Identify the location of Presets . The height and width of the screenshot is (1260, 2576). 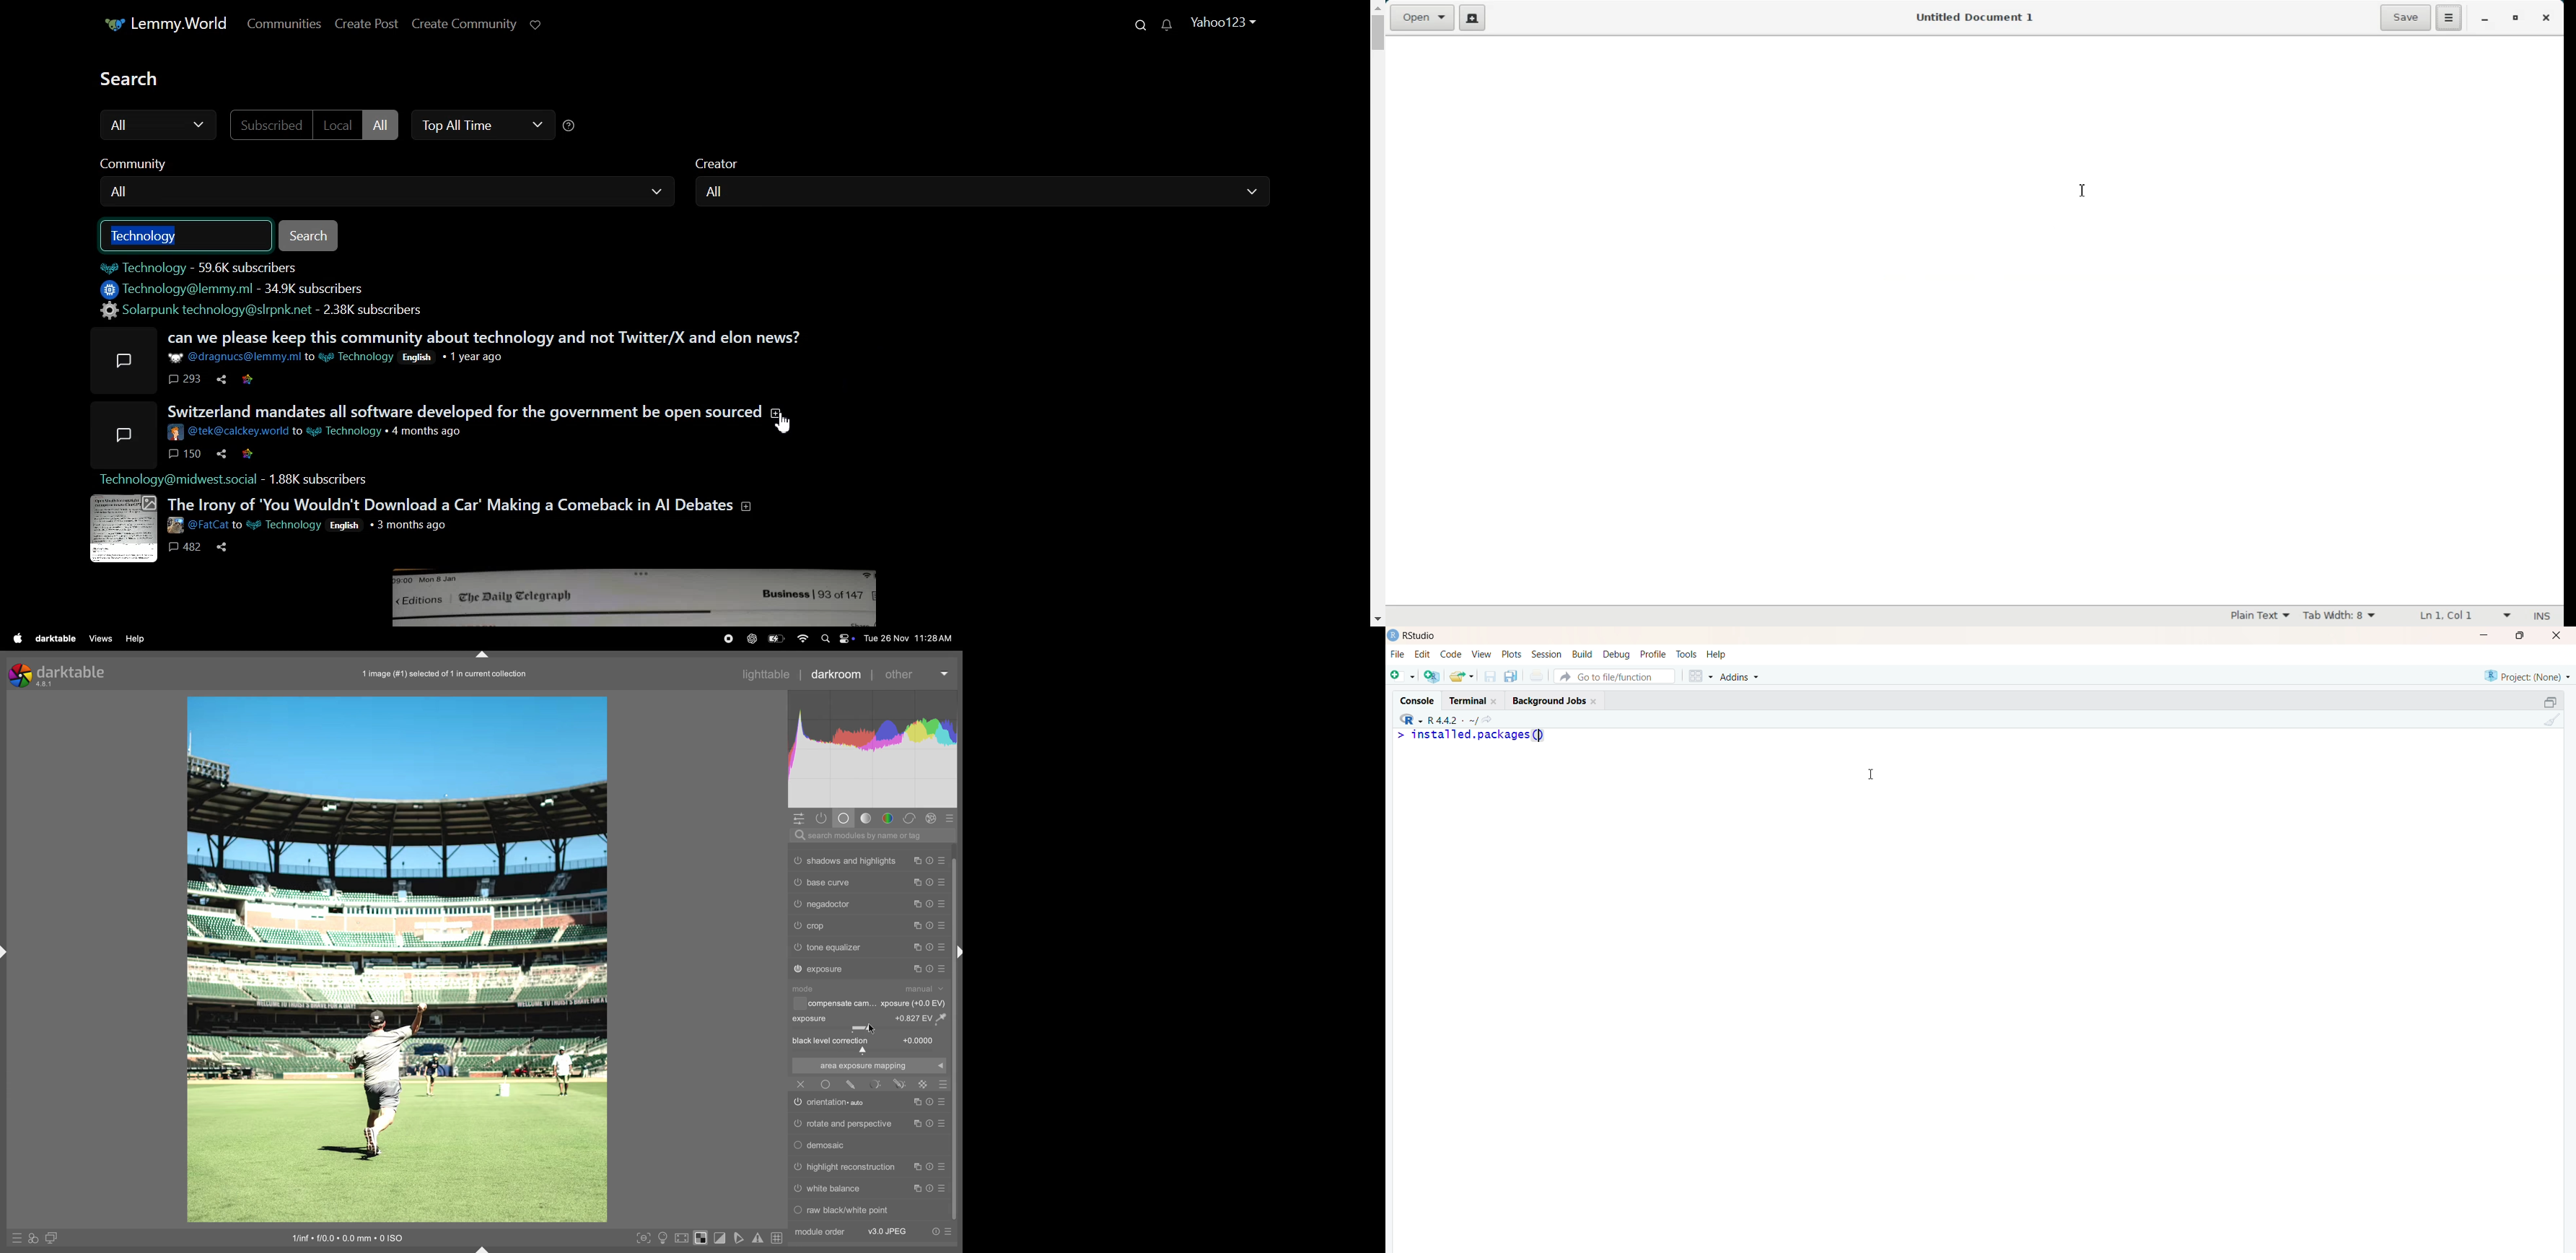
(943, 904).